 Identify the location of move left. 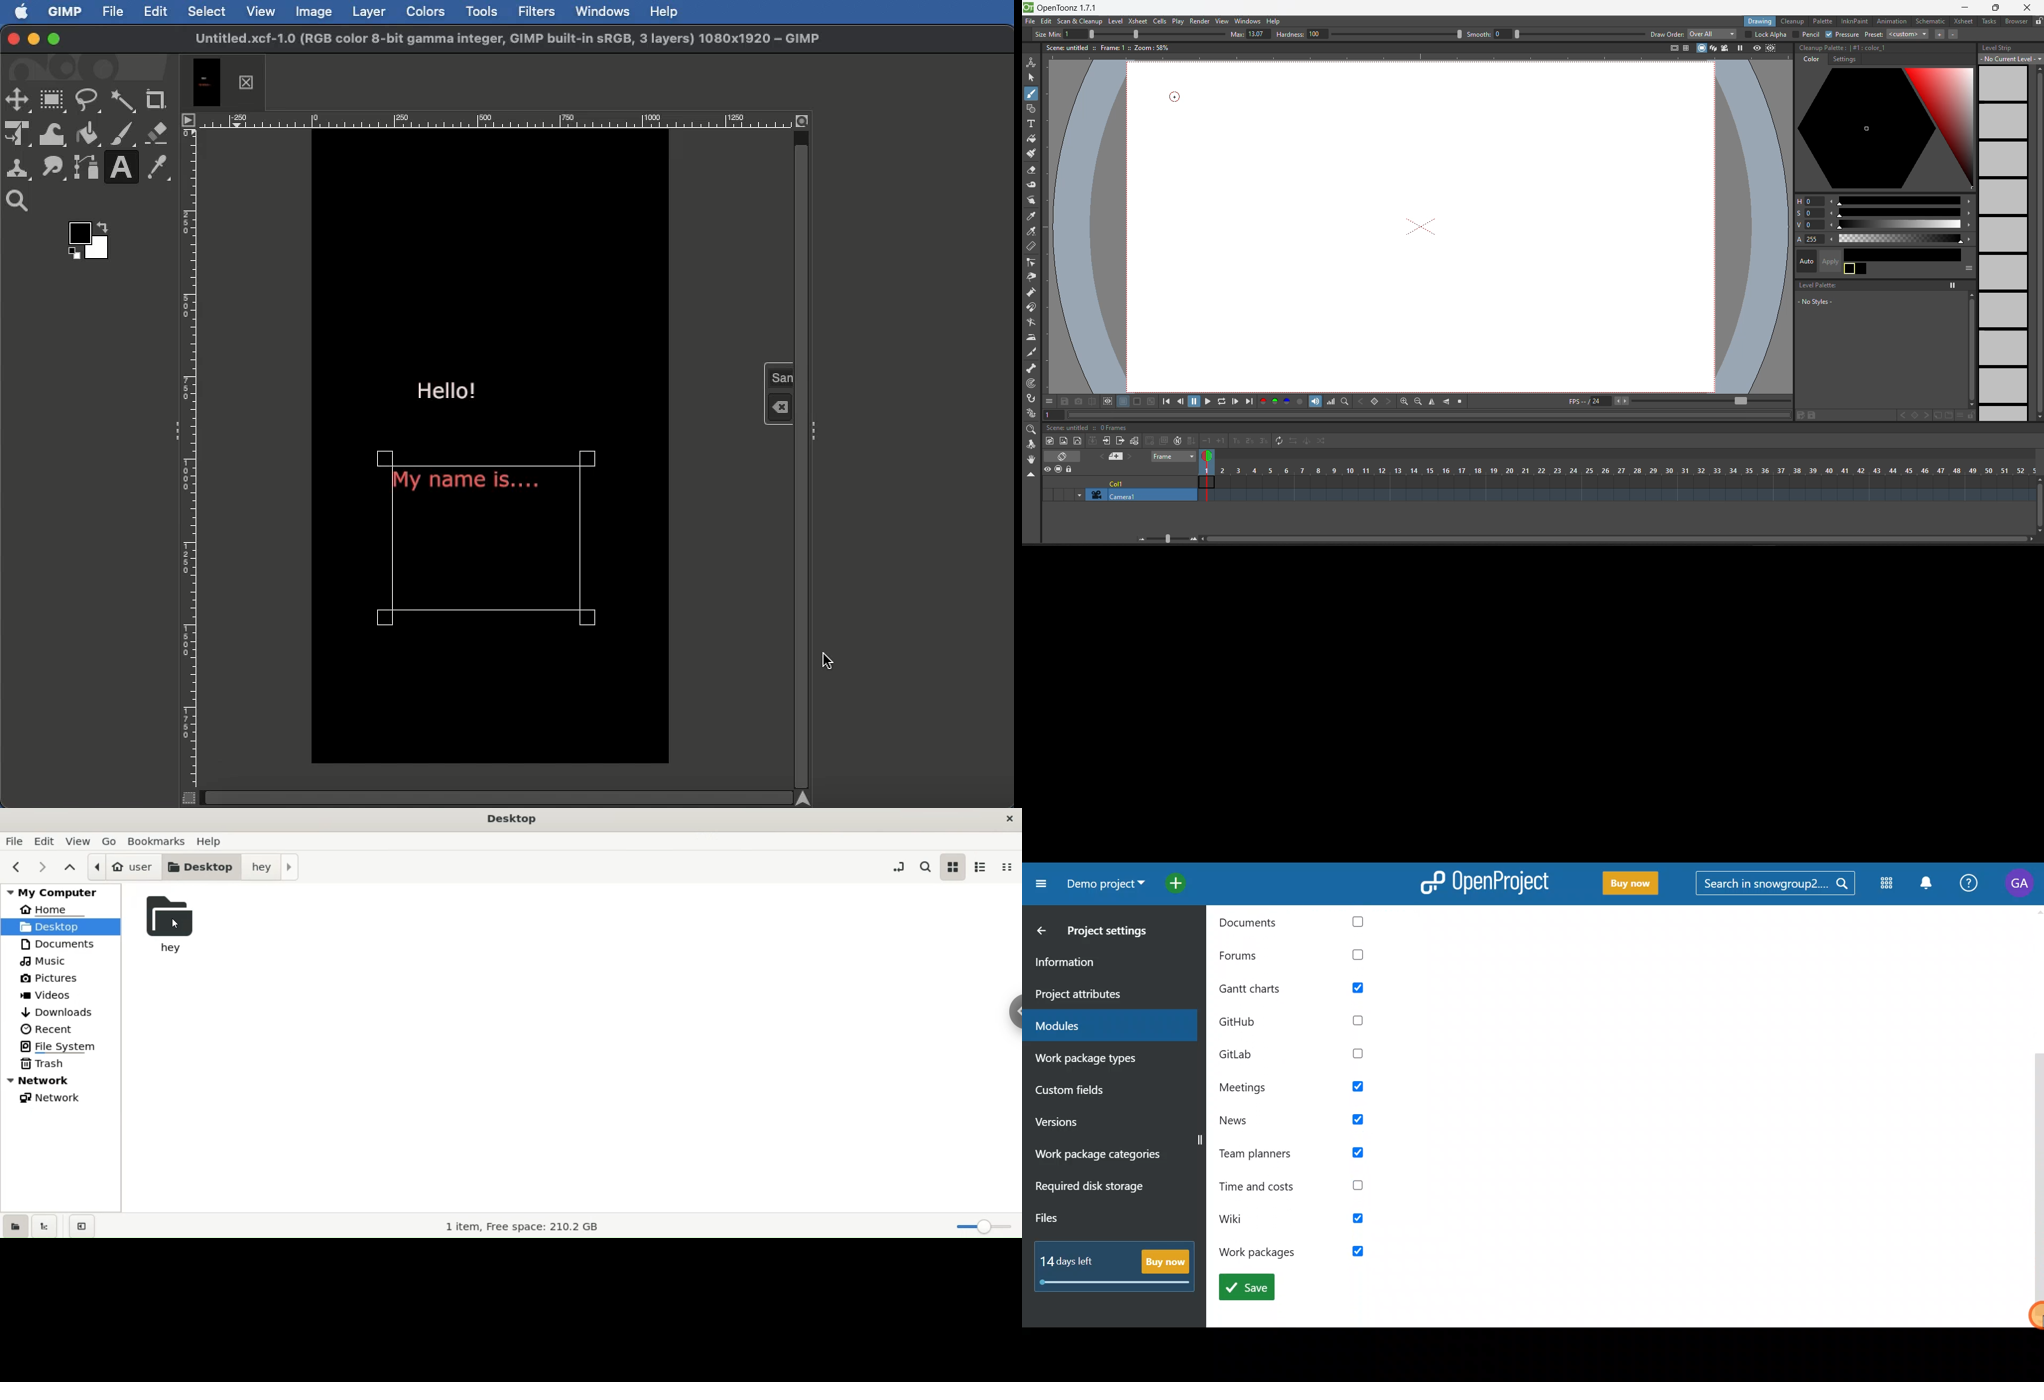
(1832, 201).